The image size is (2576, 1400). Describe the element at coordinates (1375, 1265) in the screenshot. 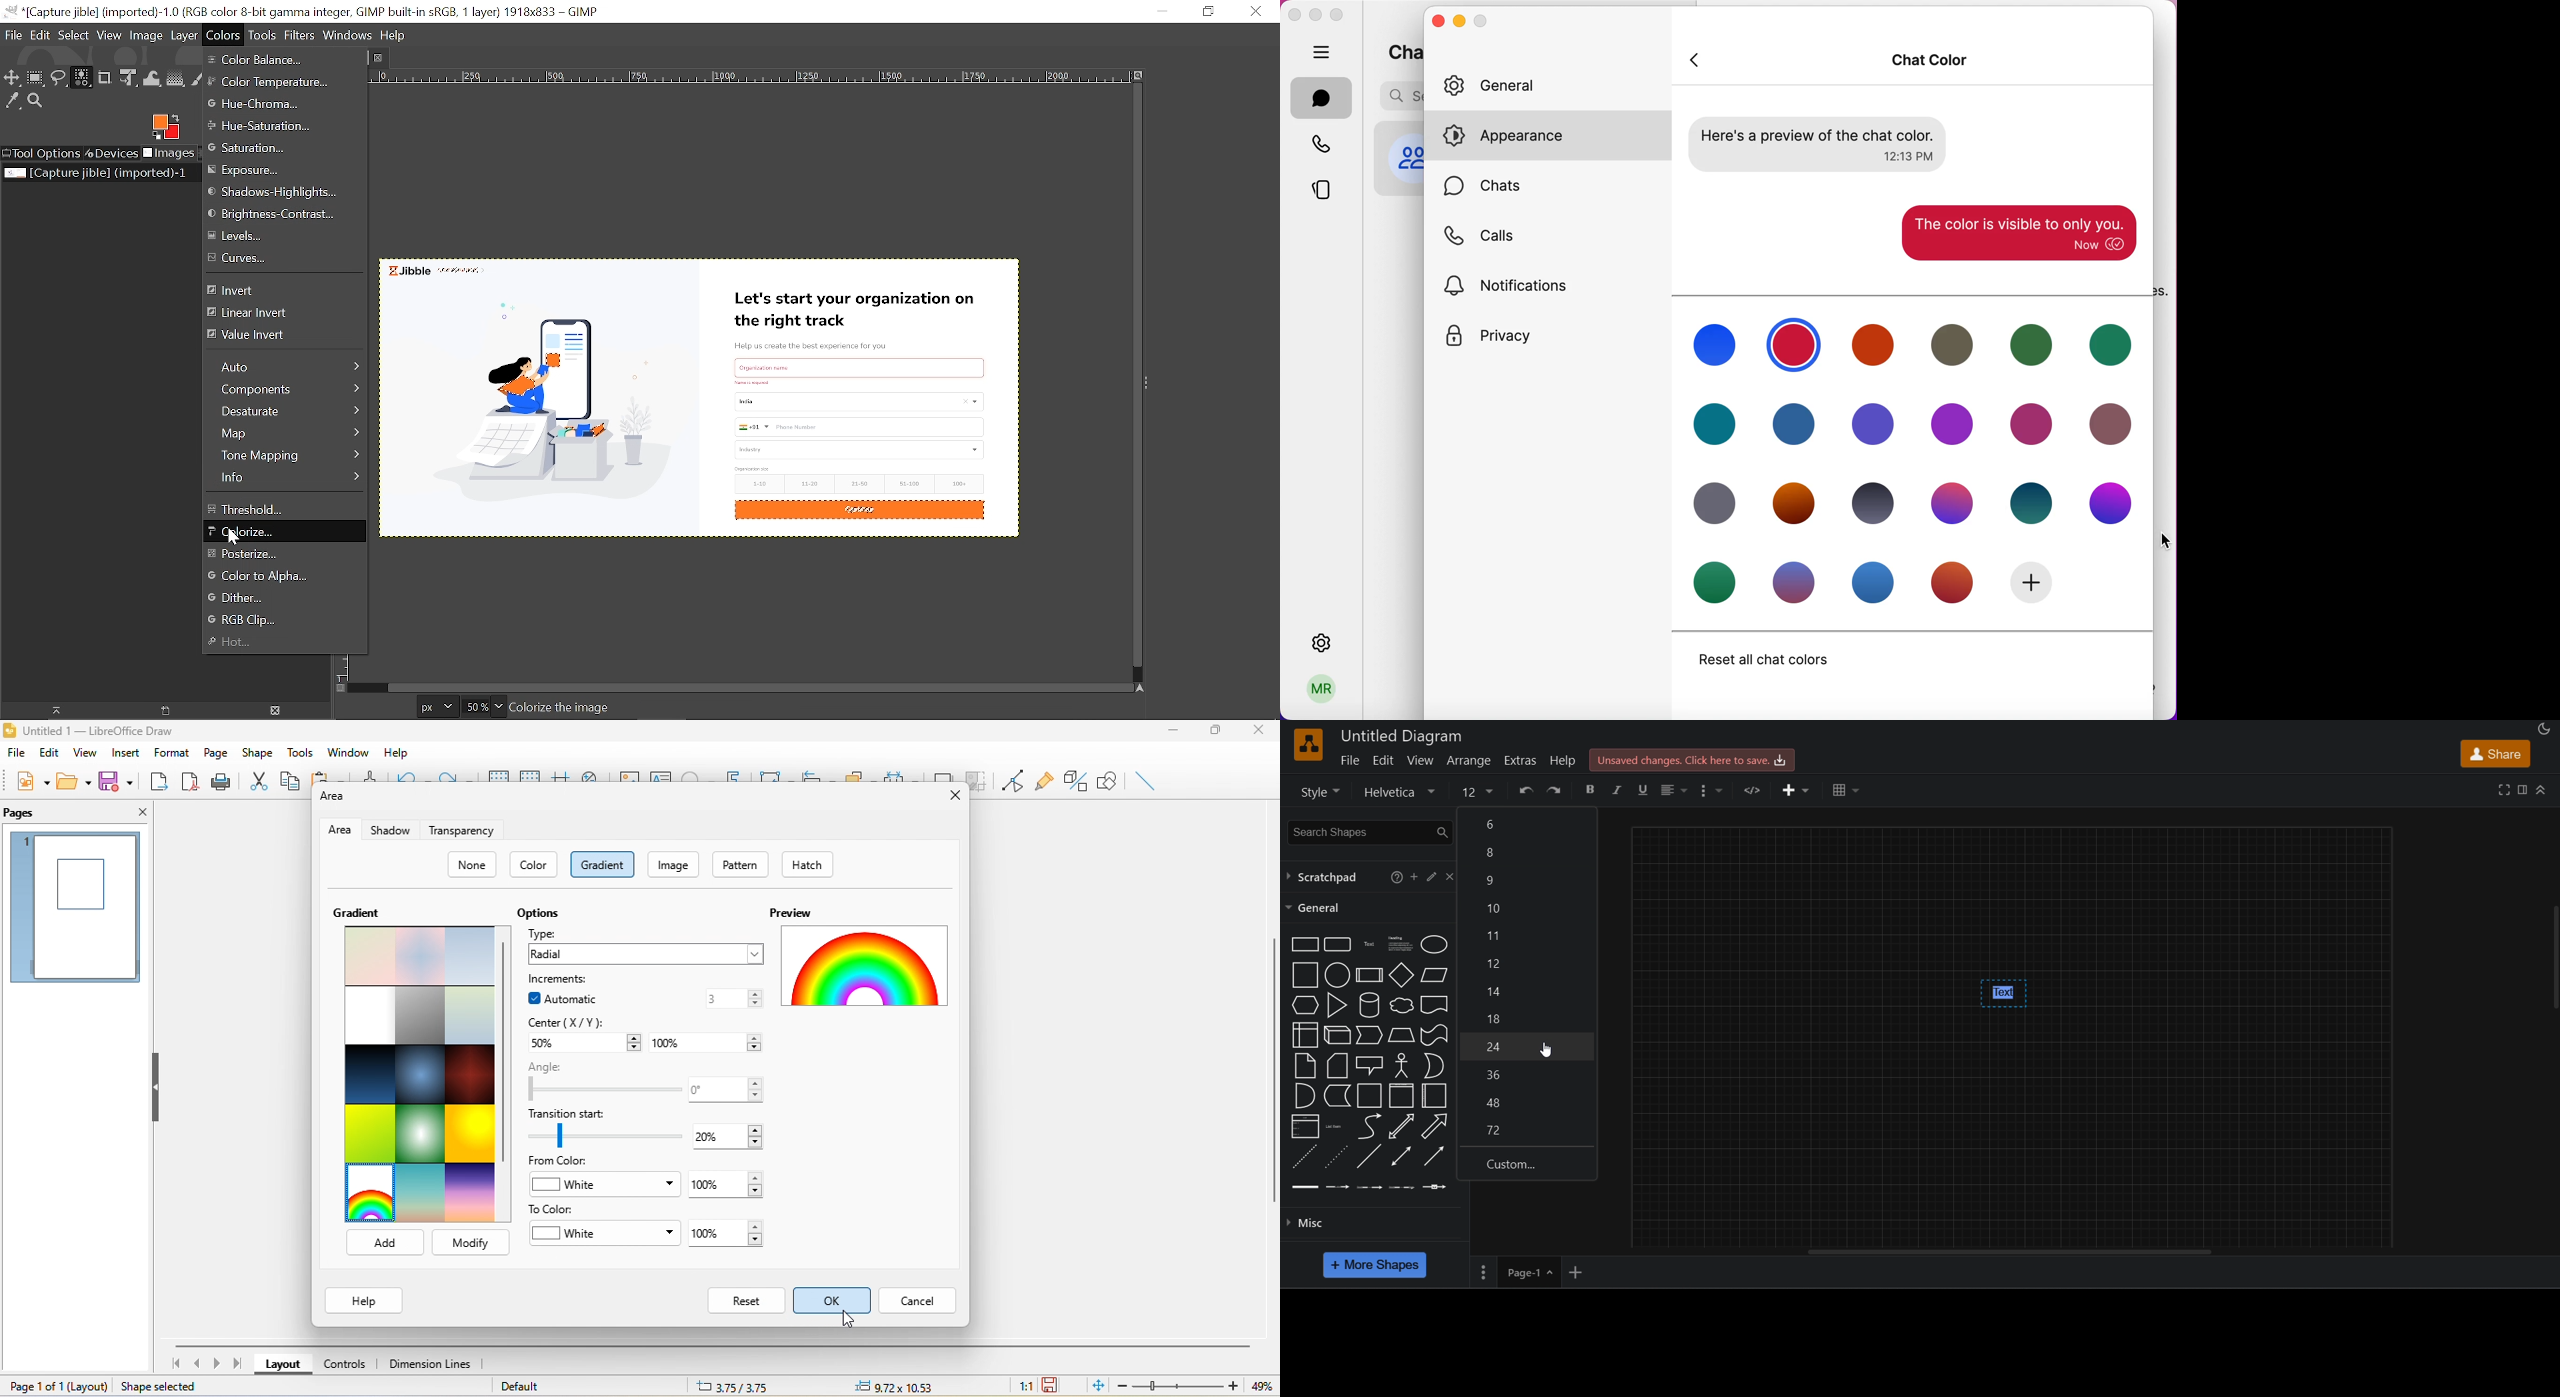

I see `more shapes` at that location.